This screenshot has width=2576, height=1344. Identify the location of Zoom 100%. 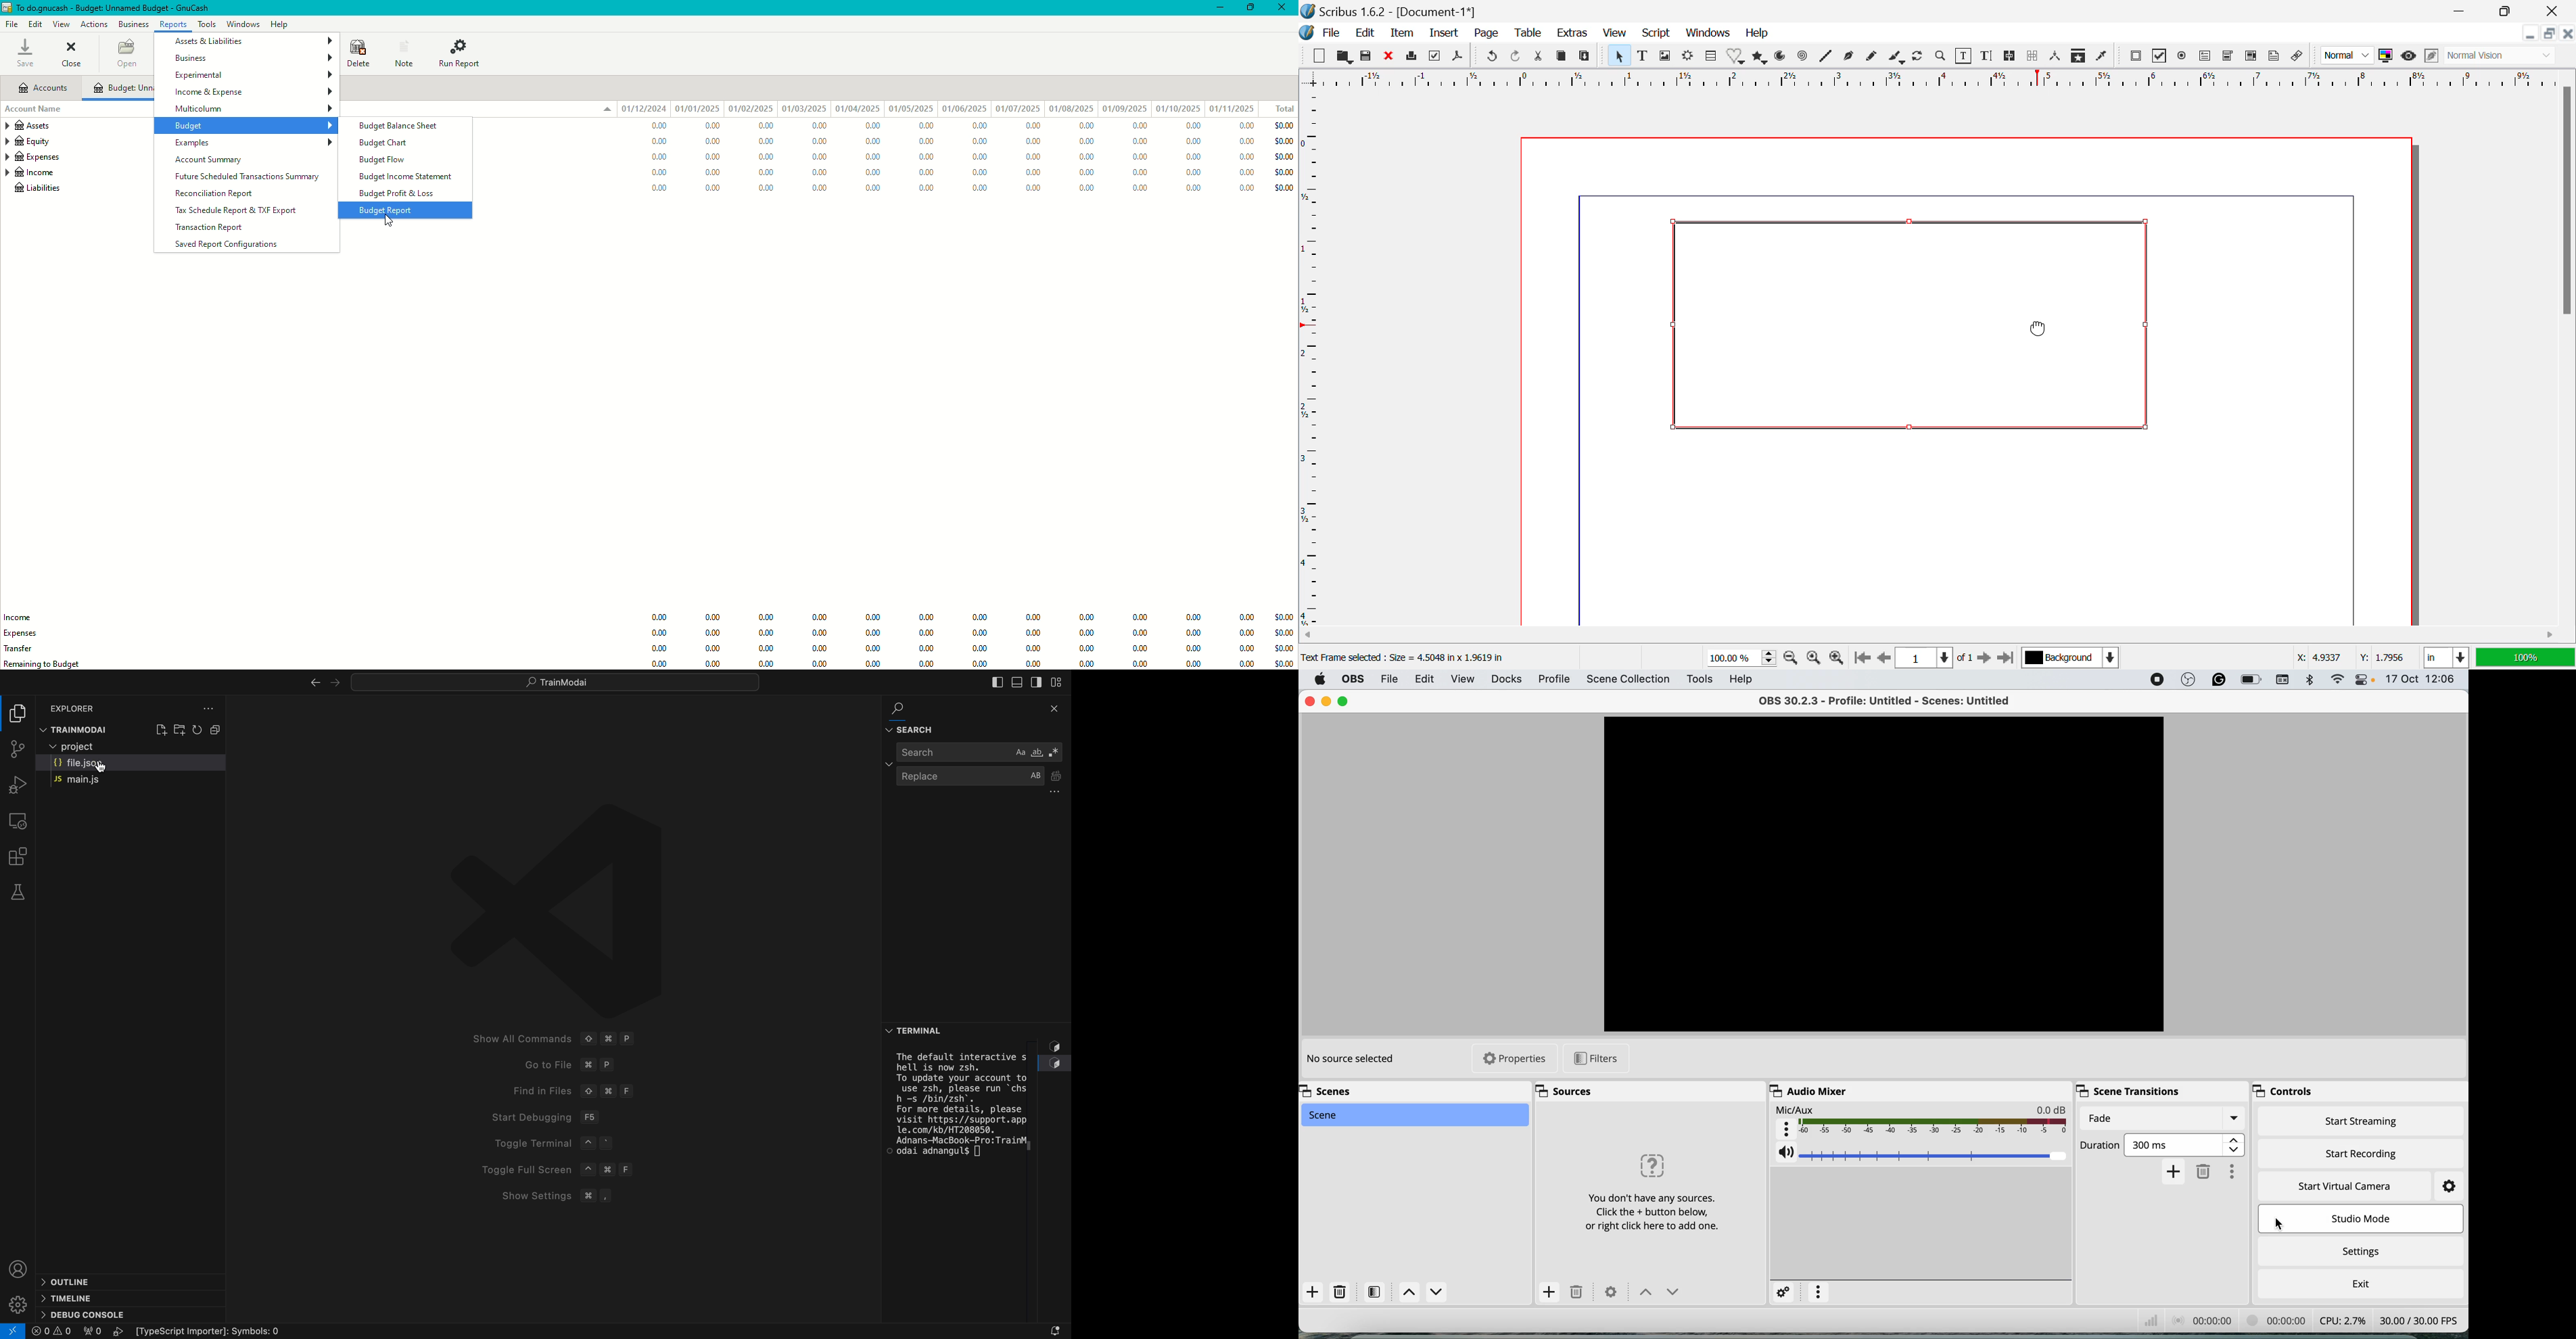
(1743, 657).